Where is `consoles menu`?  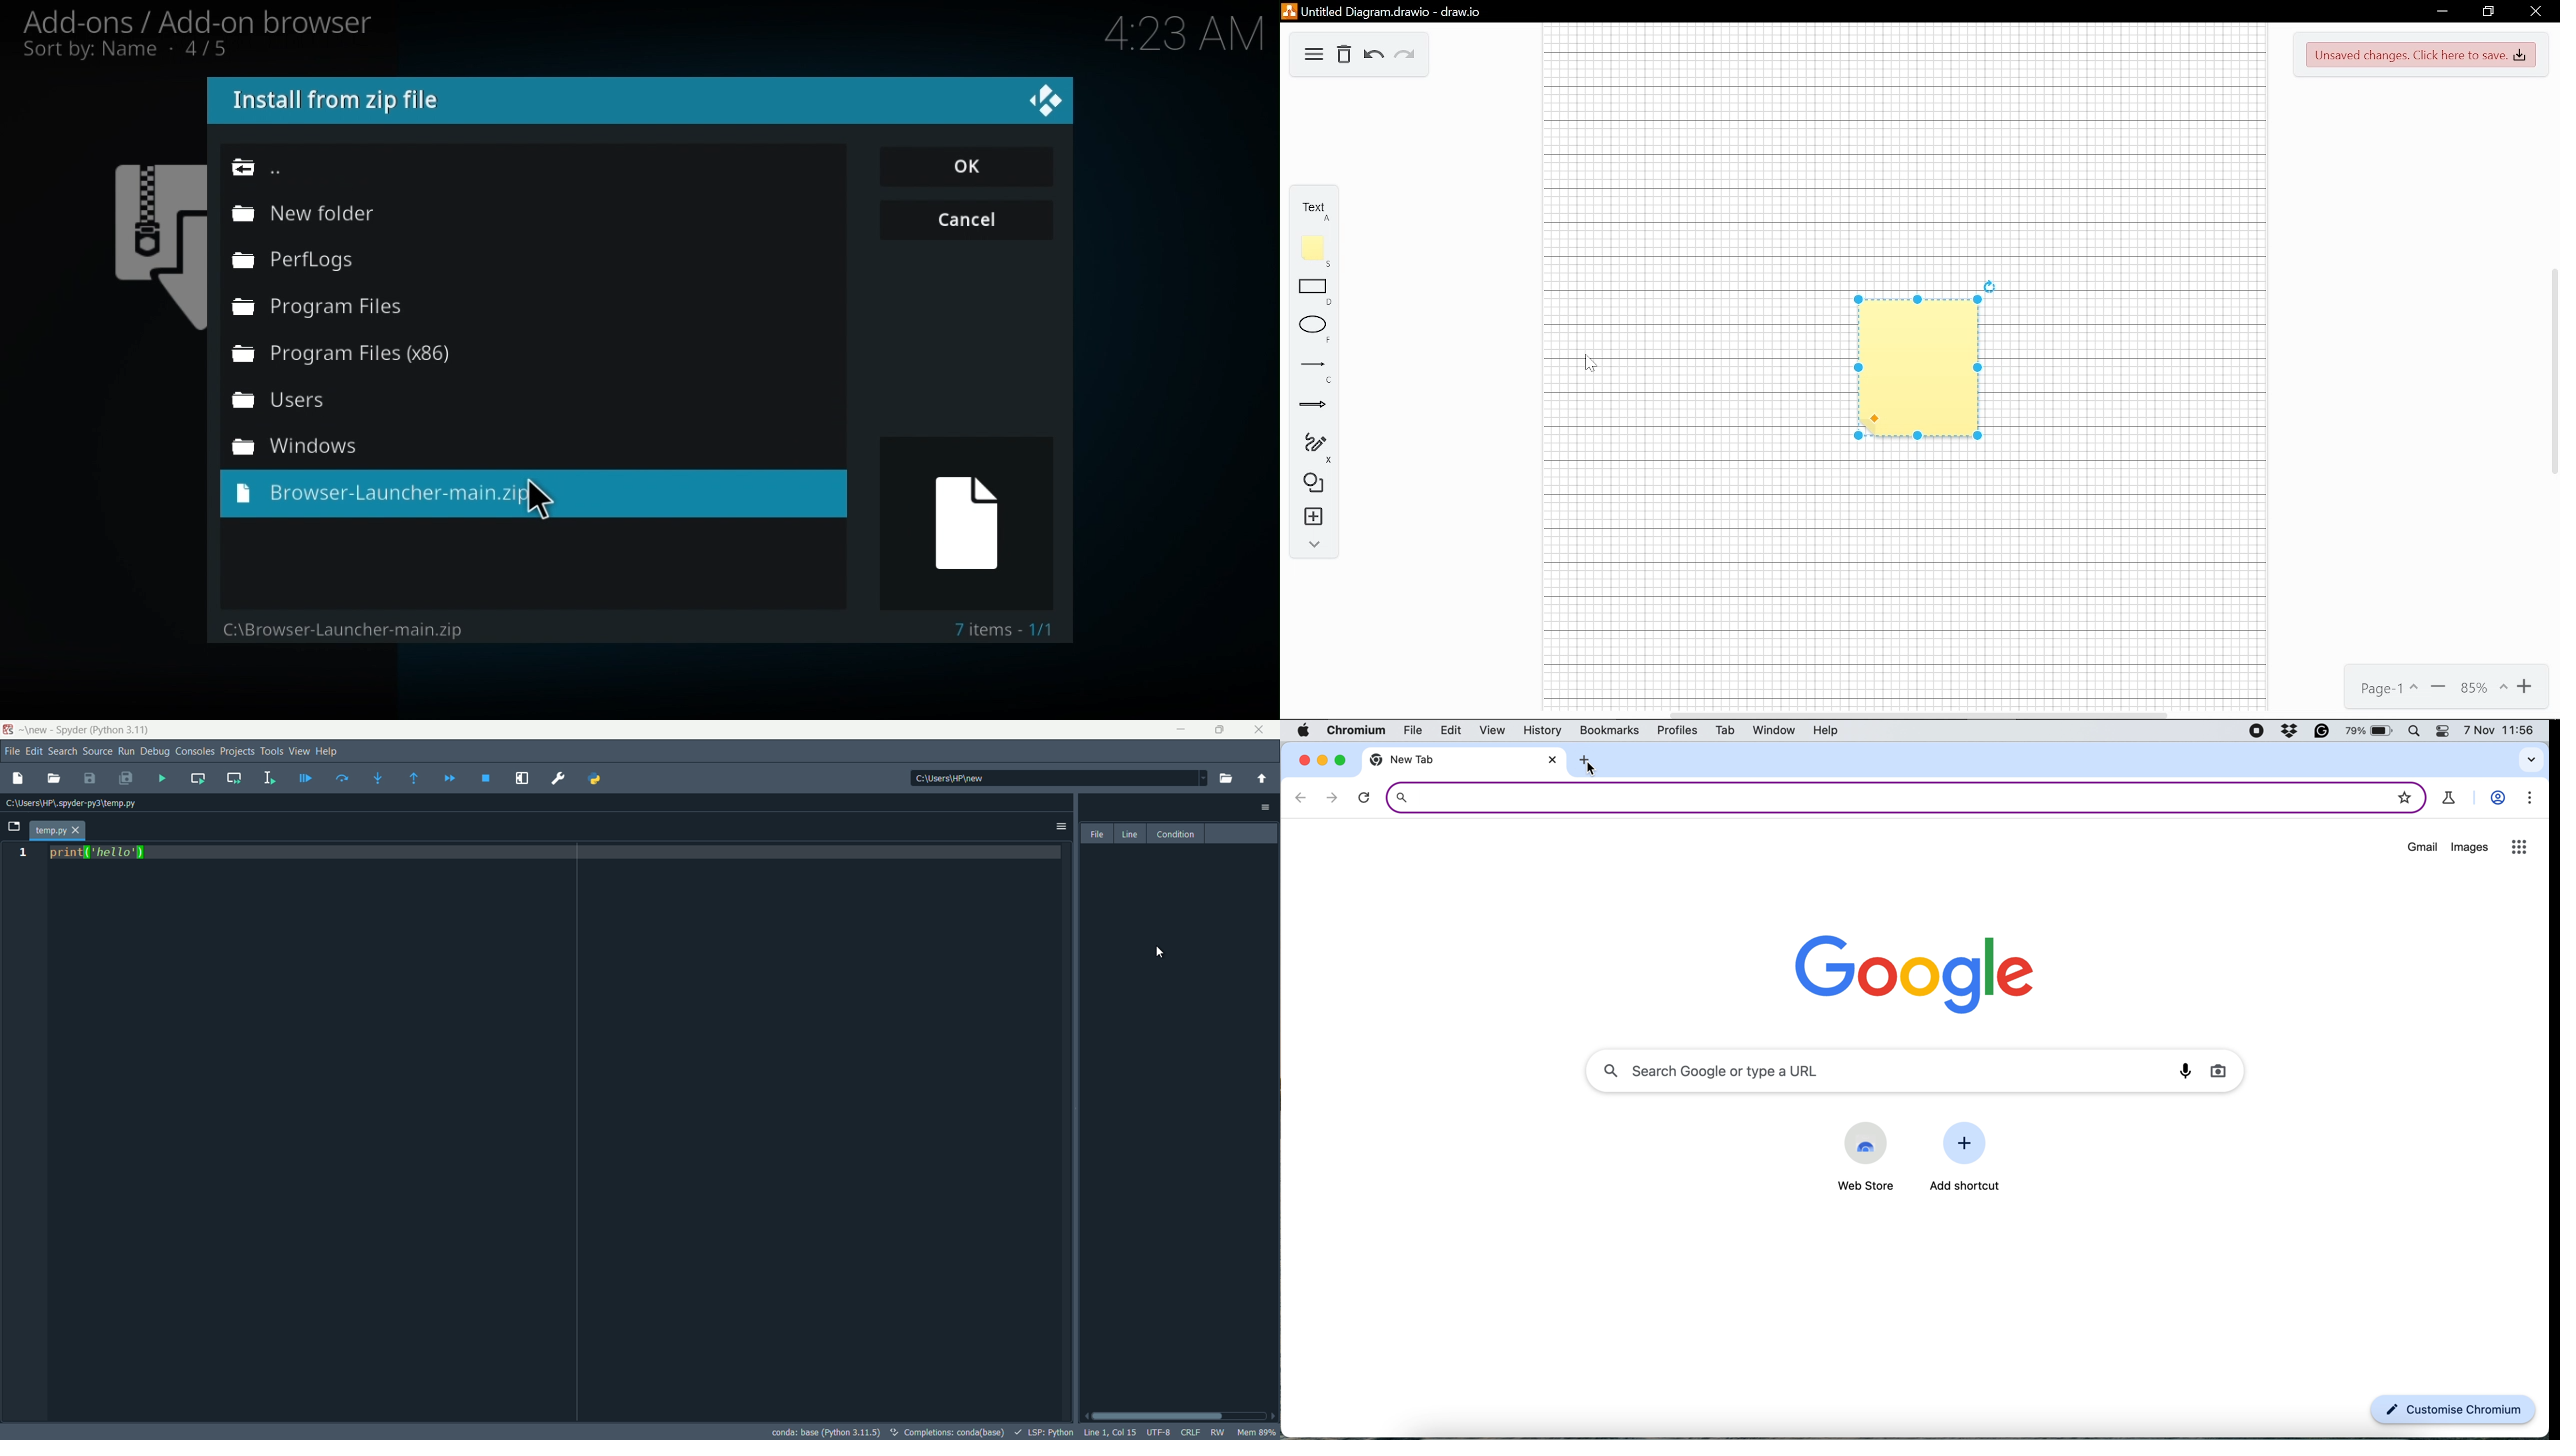 consoles menu is located at coordinates (194, 752).